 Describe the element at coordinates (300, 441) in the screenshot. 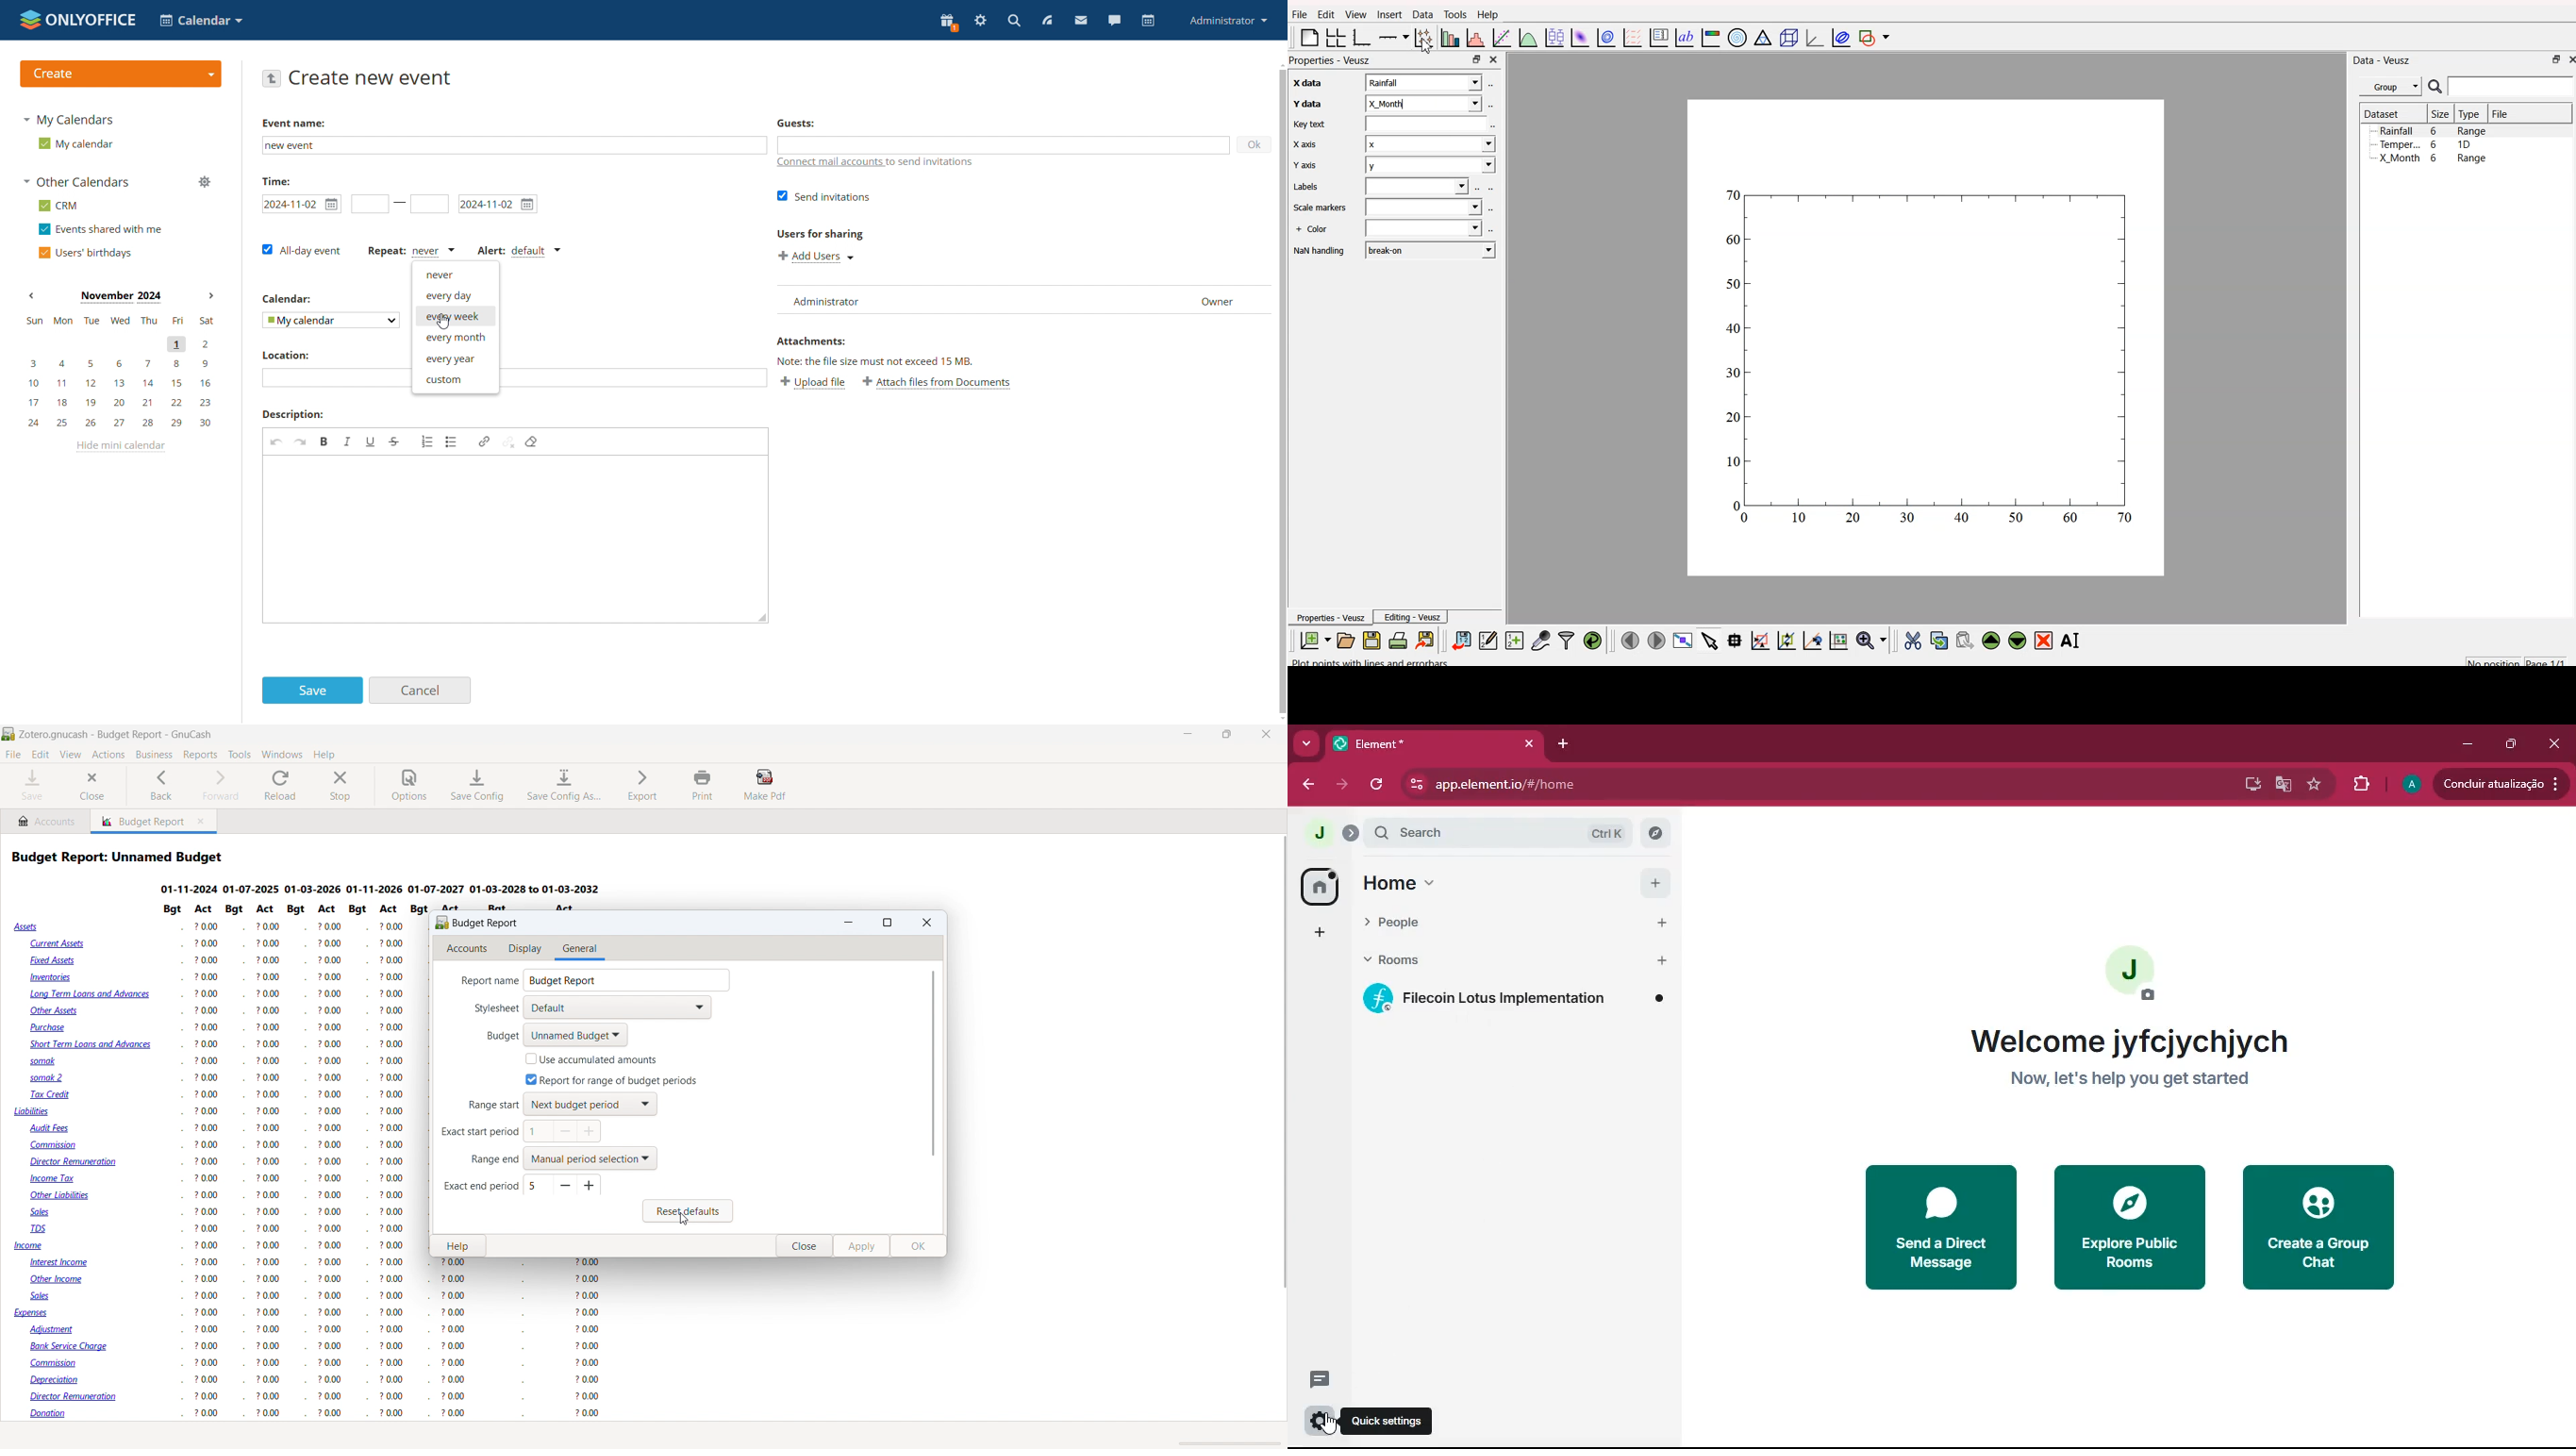

I see `redo` at that location.